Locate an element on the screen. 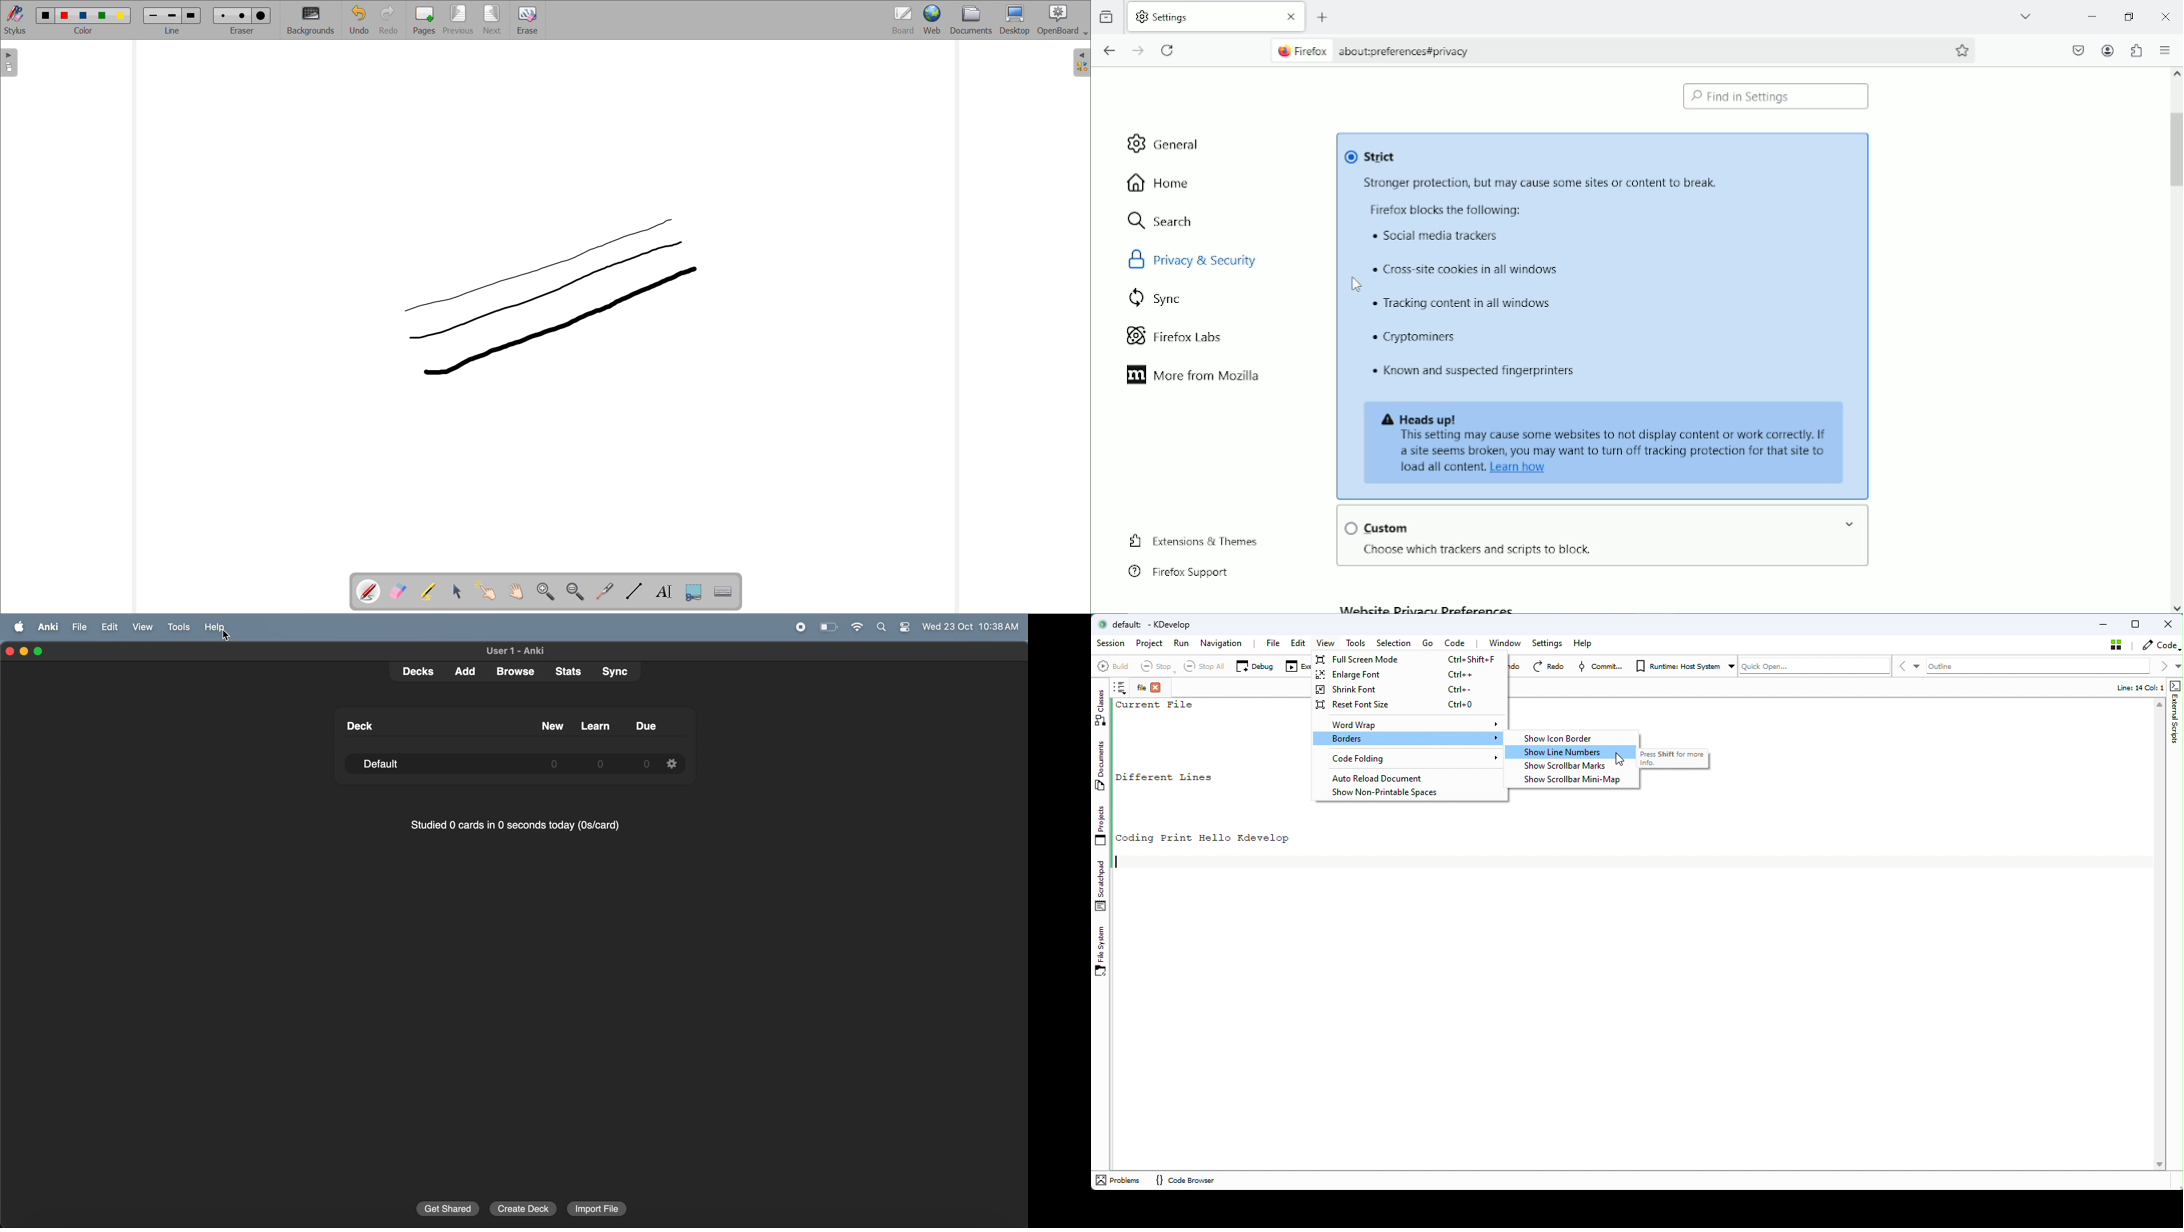 This screenshot has width=2184, height=1232. find in settings is located at coordinates (1776, 97).